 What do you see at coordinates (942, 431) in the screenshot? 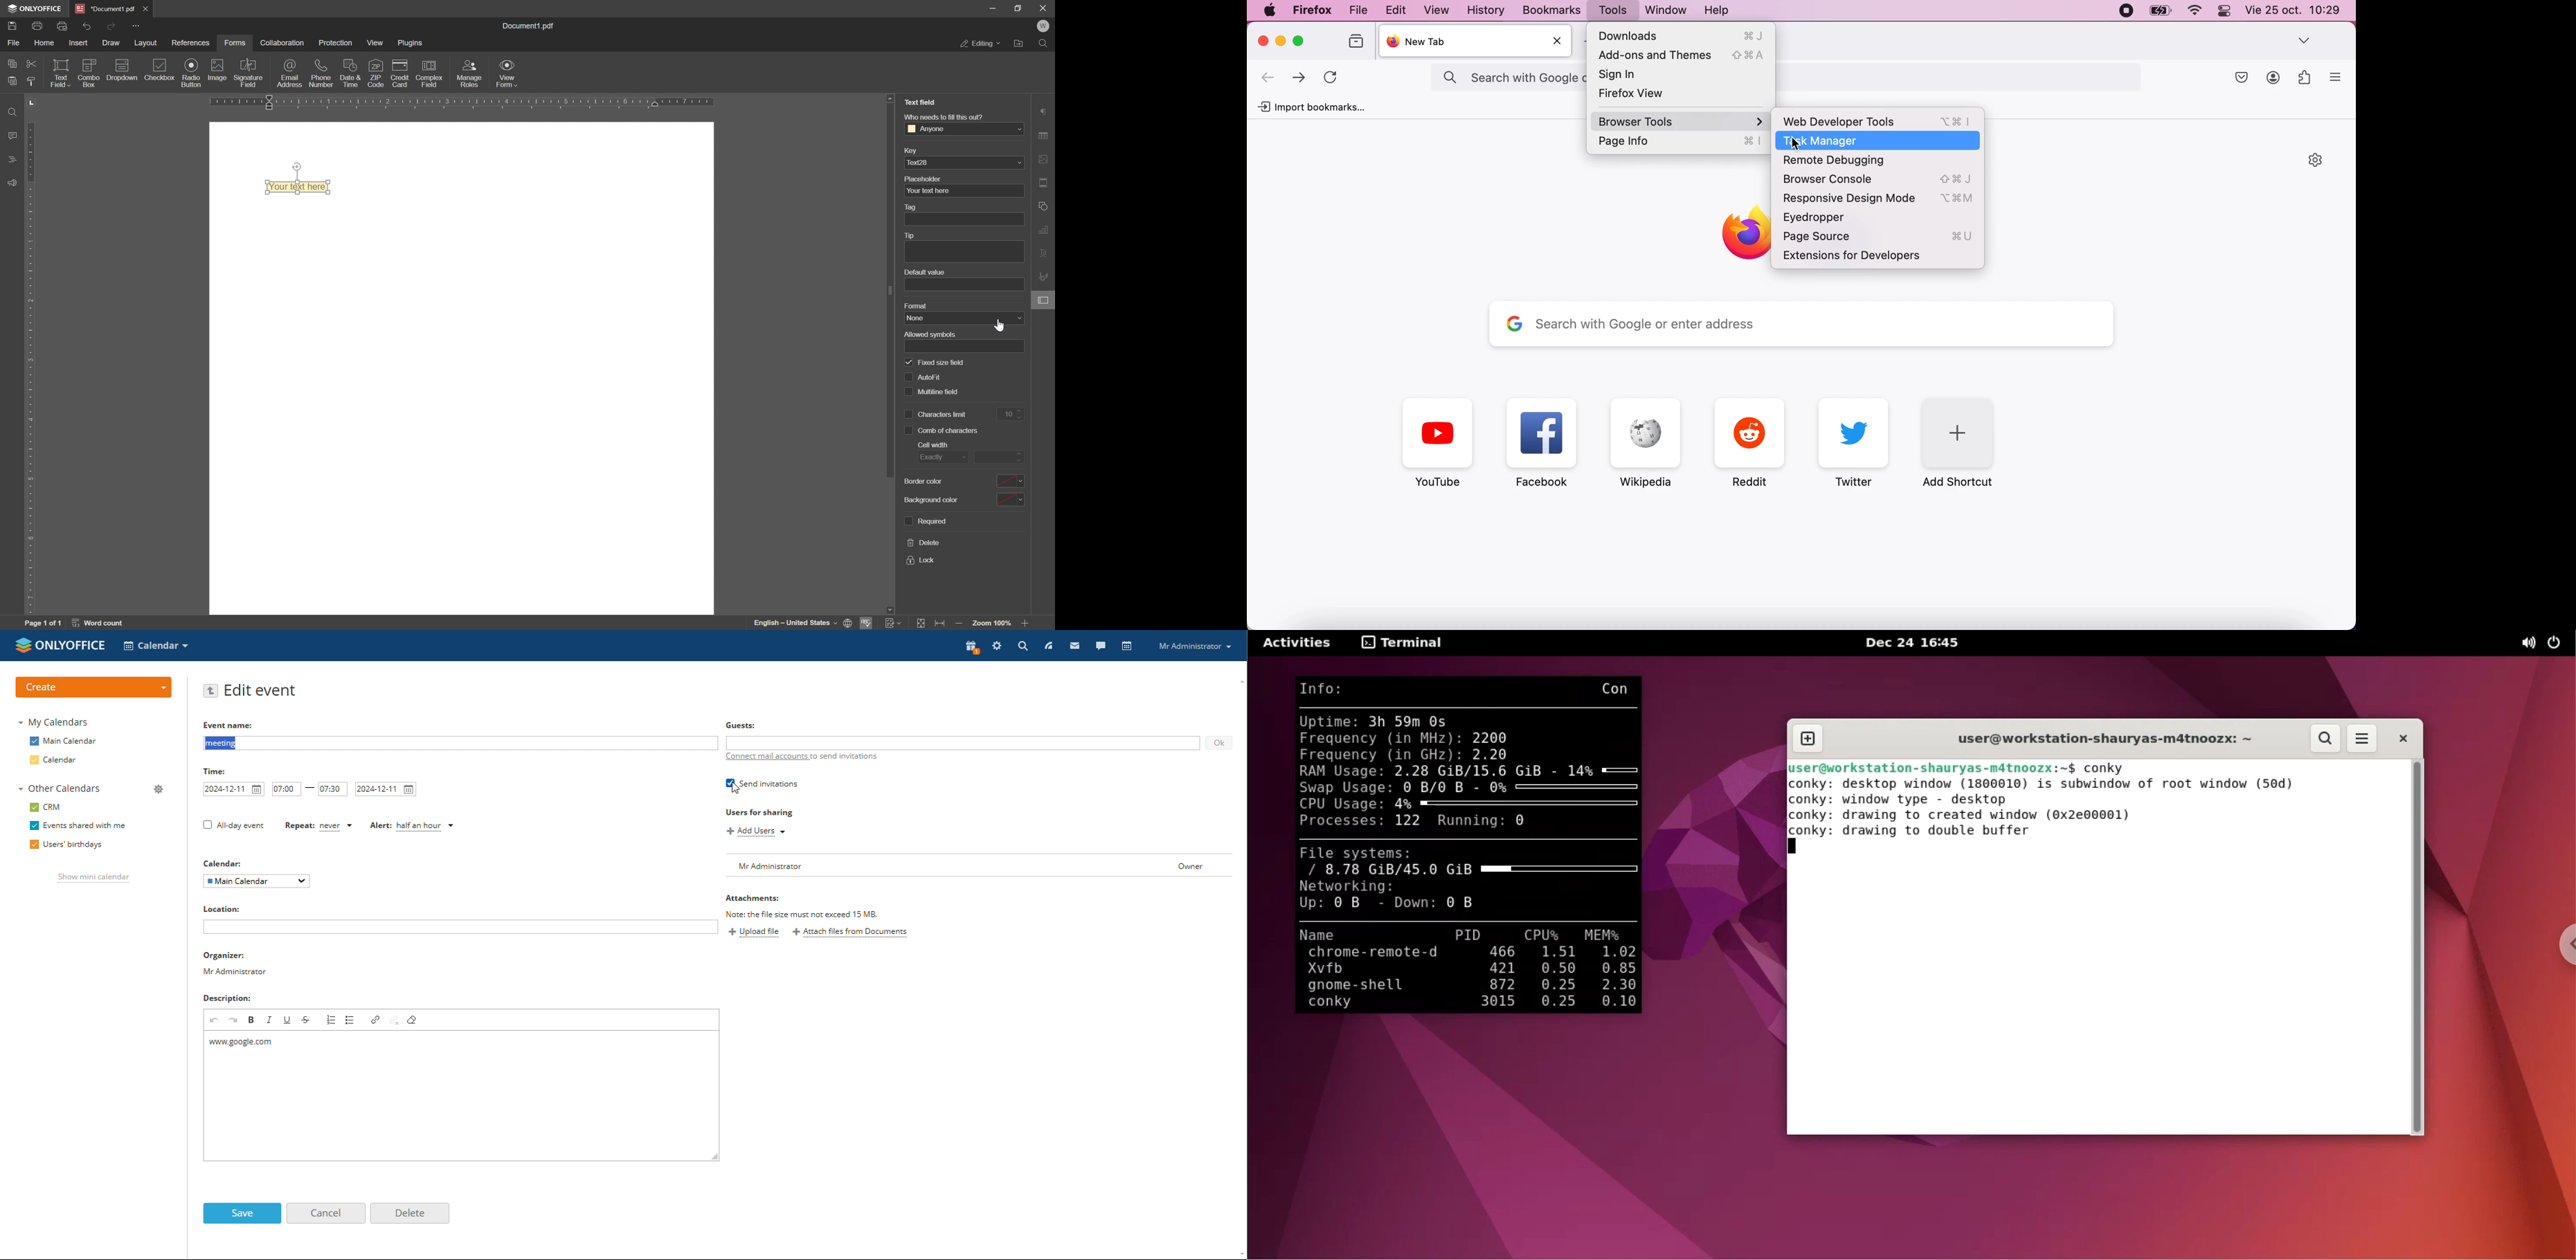
I see `comb of characters` at bounding box center [942, 431].